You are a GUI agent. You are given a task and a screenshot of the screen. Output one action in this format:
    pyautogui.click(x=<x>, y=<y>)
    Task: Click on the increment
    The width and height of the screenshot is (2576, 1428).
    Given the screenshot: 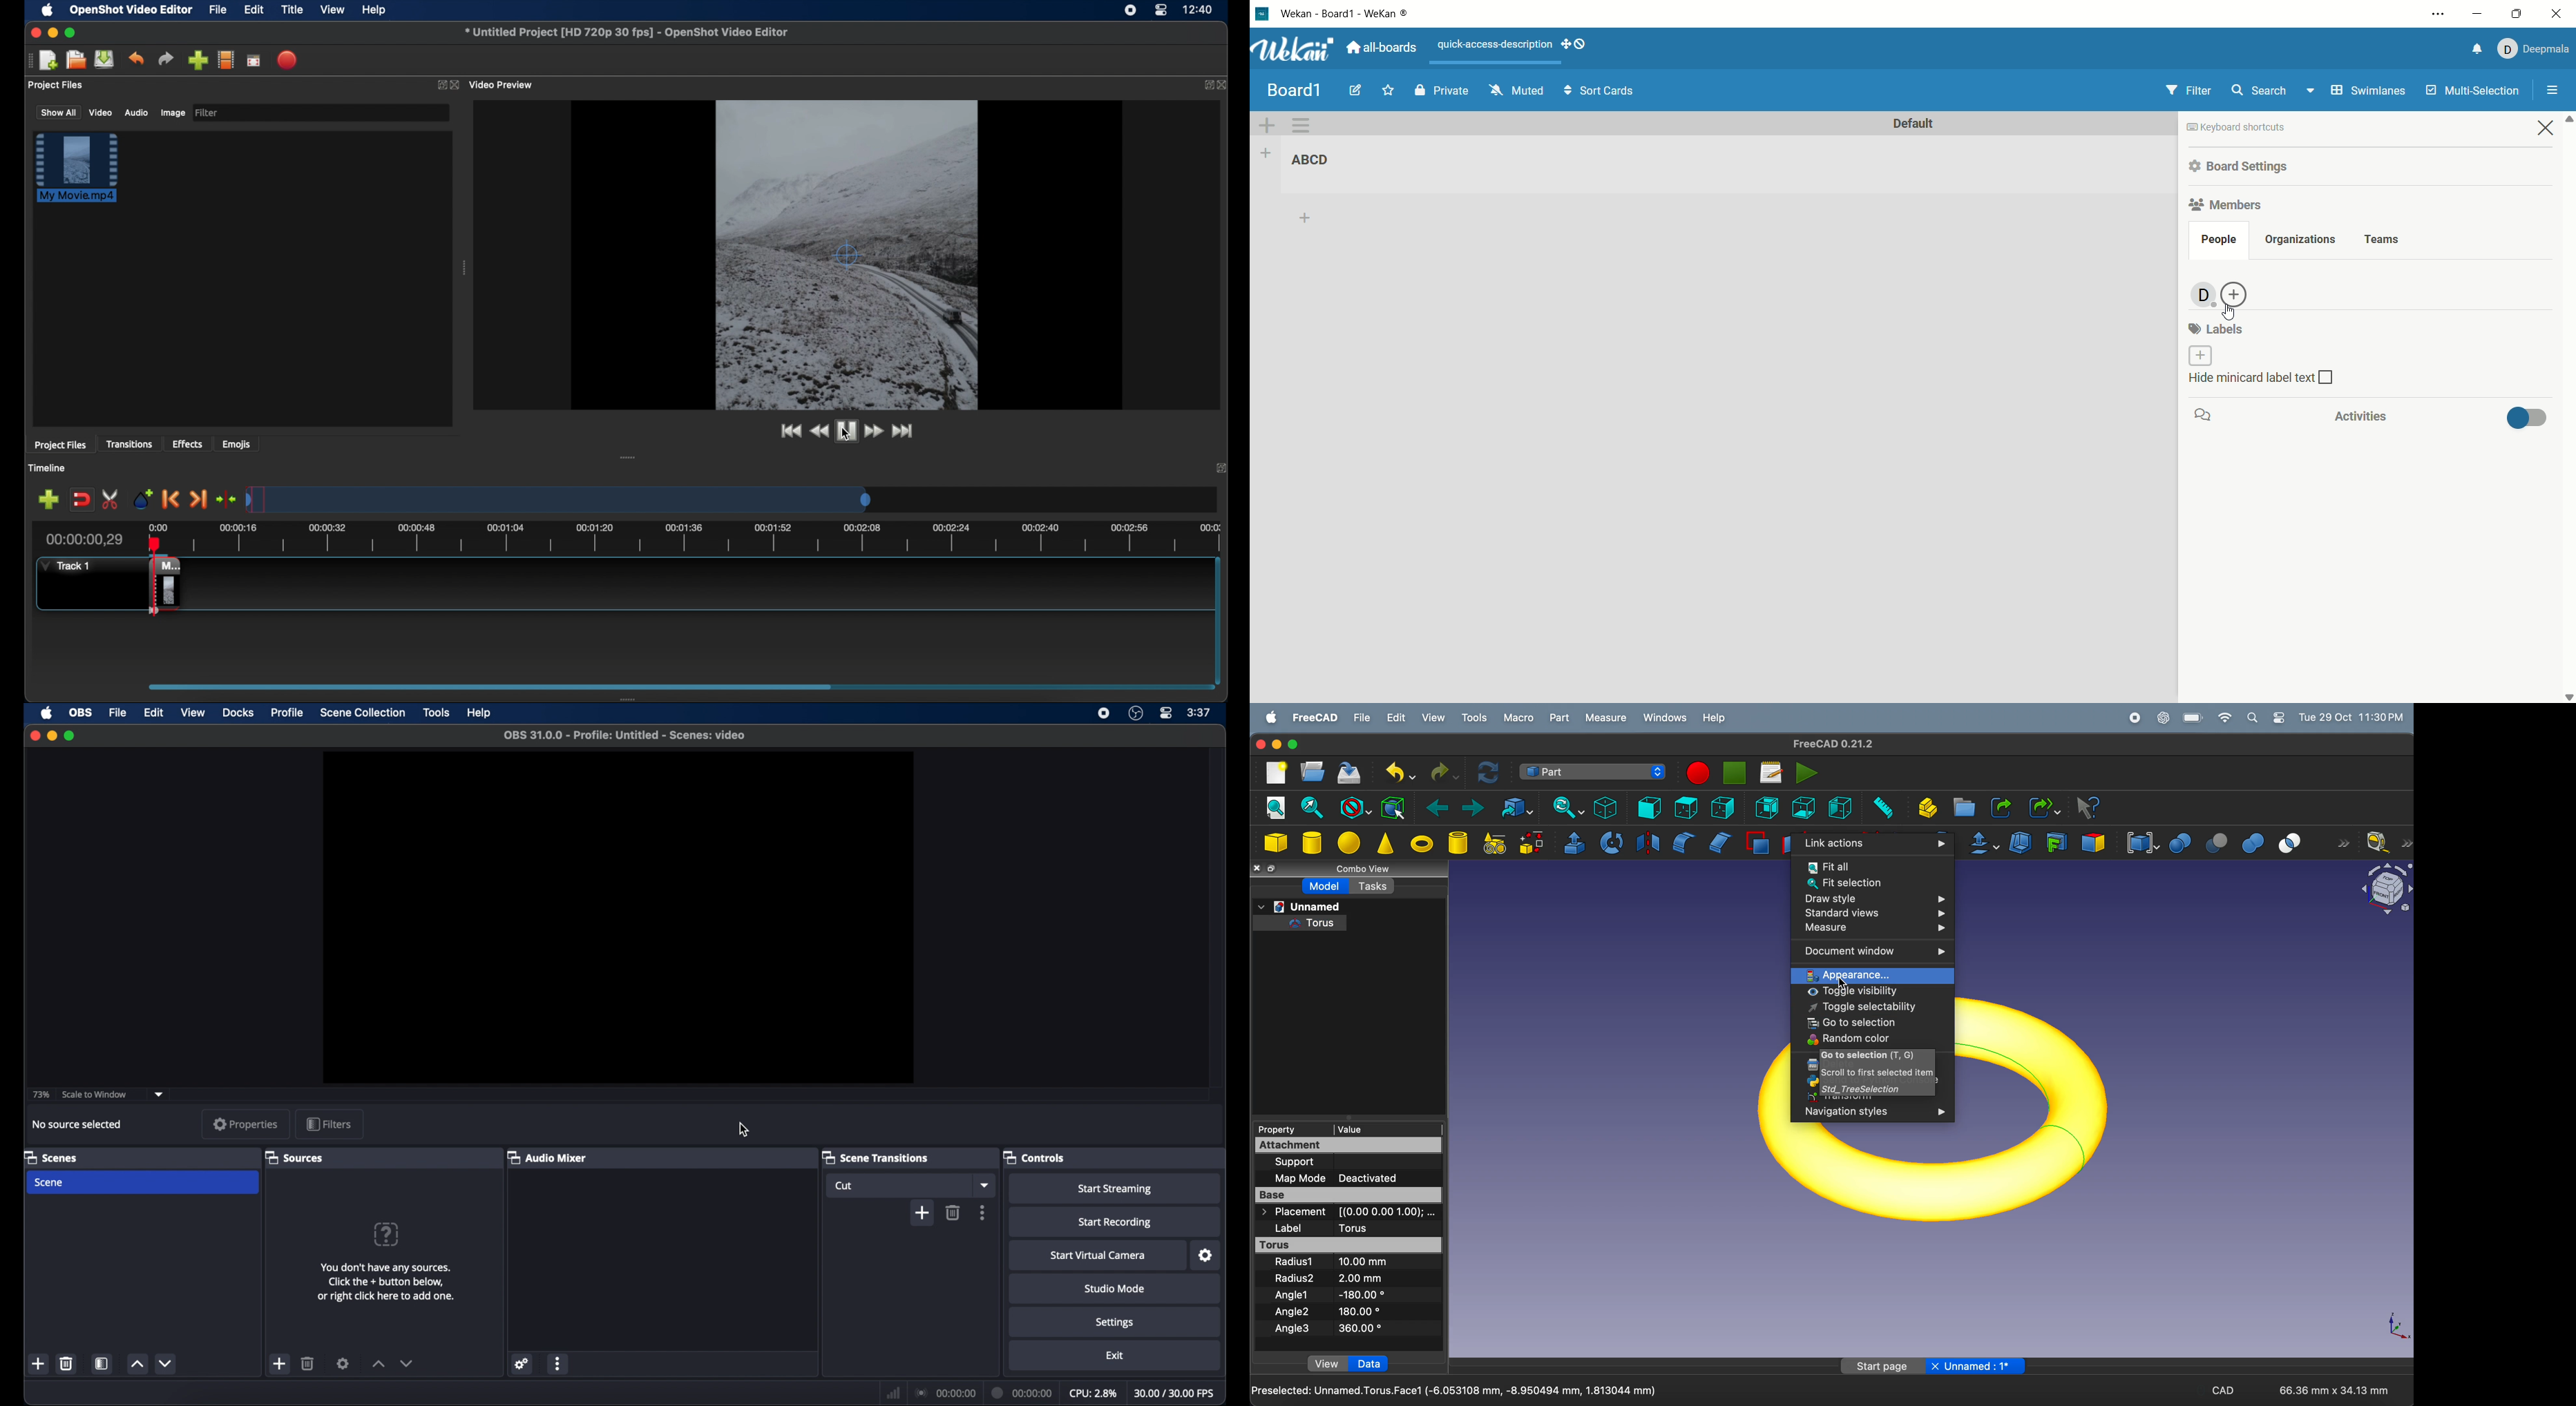 What is the action you would take?
    pyautogui.click(x=378, y=1364)
    